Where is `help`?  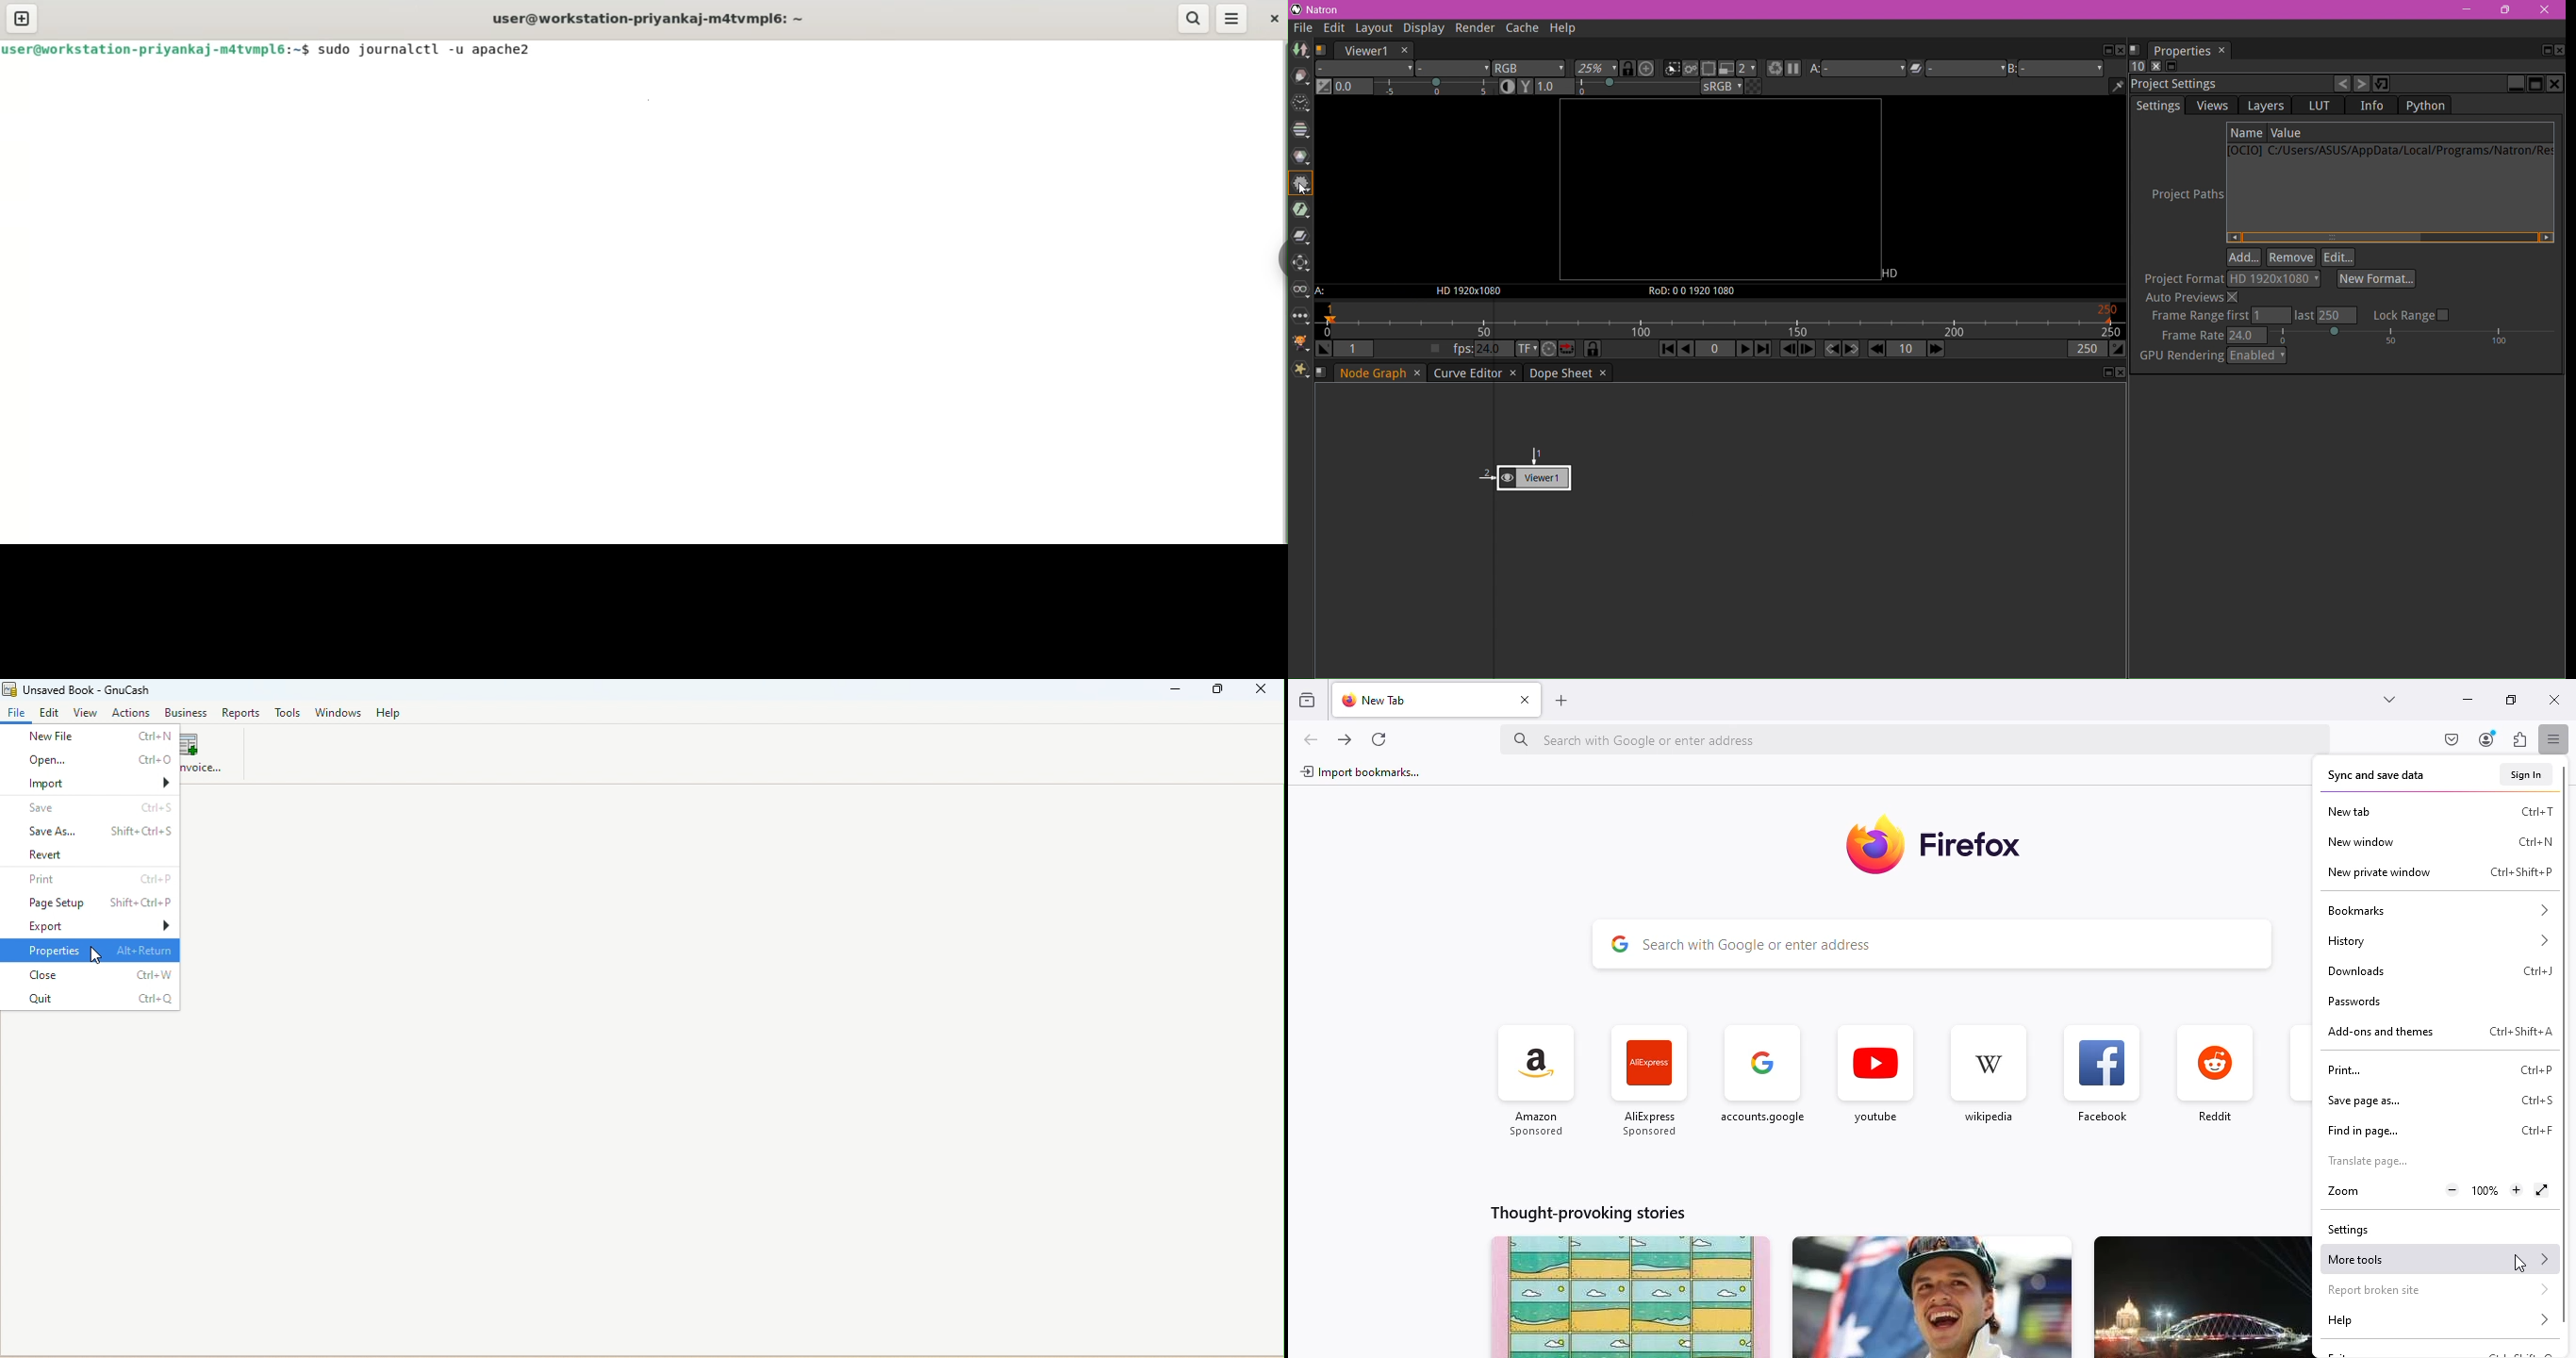
help is located at coordinates (2438, 1320).